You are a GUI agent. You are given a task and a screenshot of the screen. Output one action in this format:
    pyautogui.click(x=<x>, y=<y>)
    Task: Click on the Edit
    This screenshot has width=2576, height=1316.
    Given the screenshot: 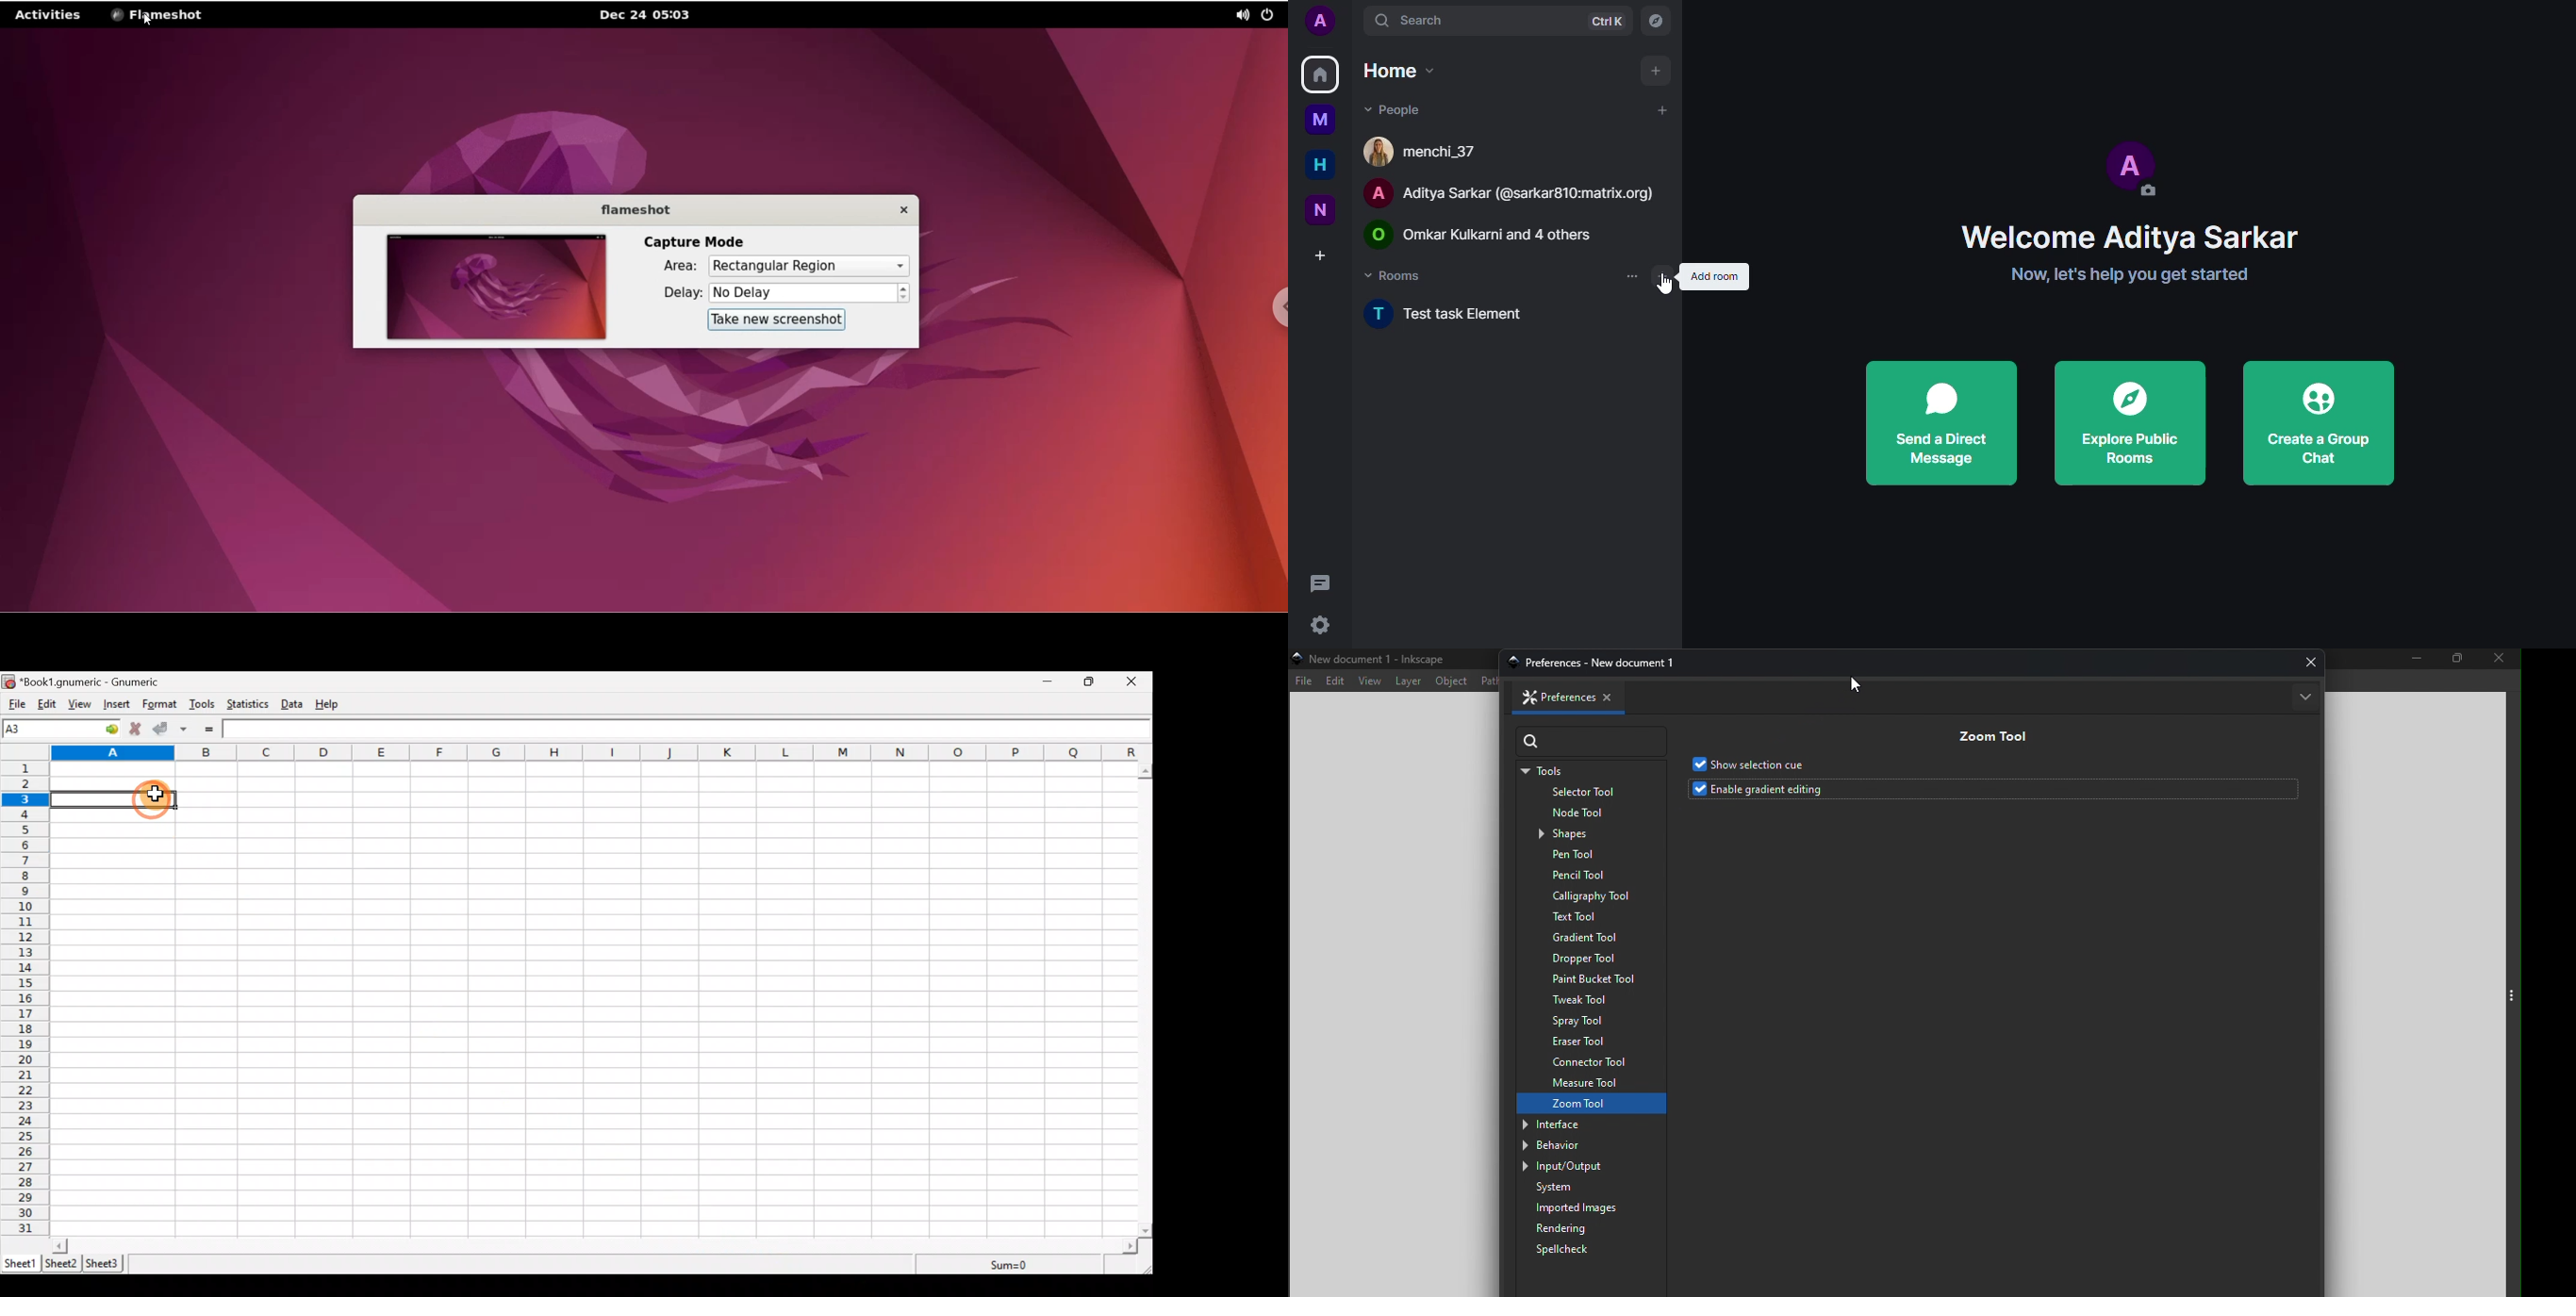 What is the action you would take?
    pyautogui.click(x=1334, y=680)
    